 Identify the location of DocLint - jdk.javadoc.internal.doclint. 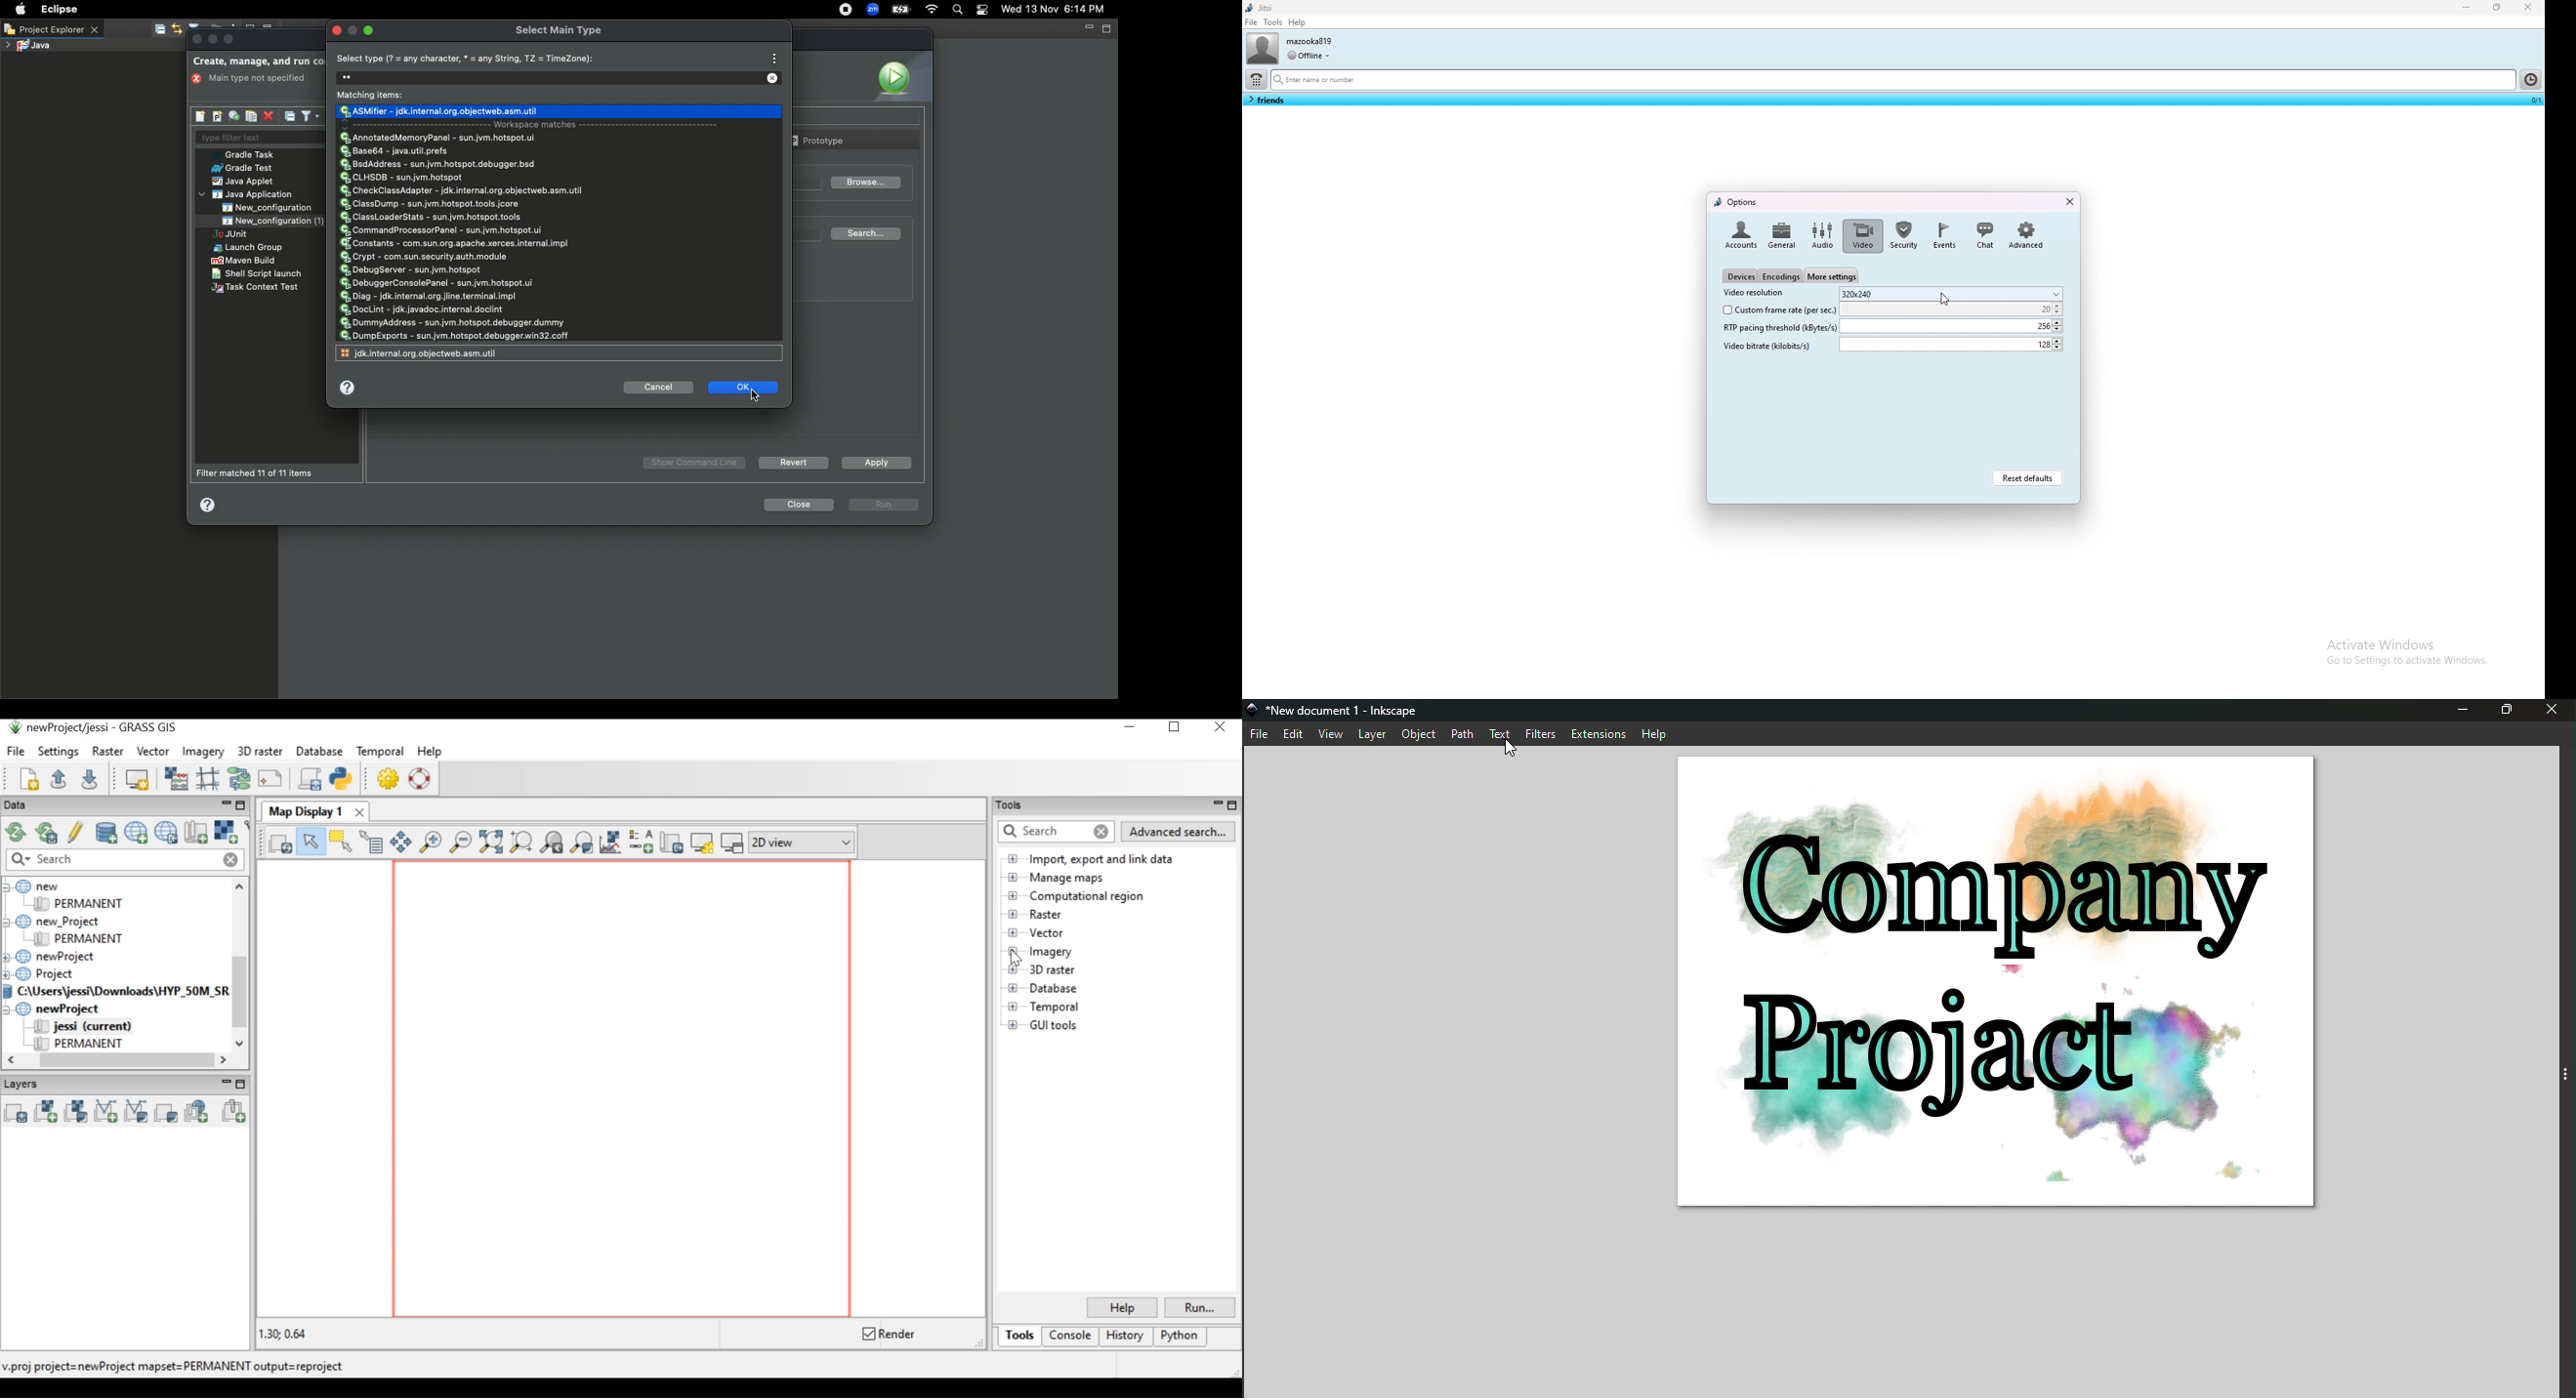
(423, 309).